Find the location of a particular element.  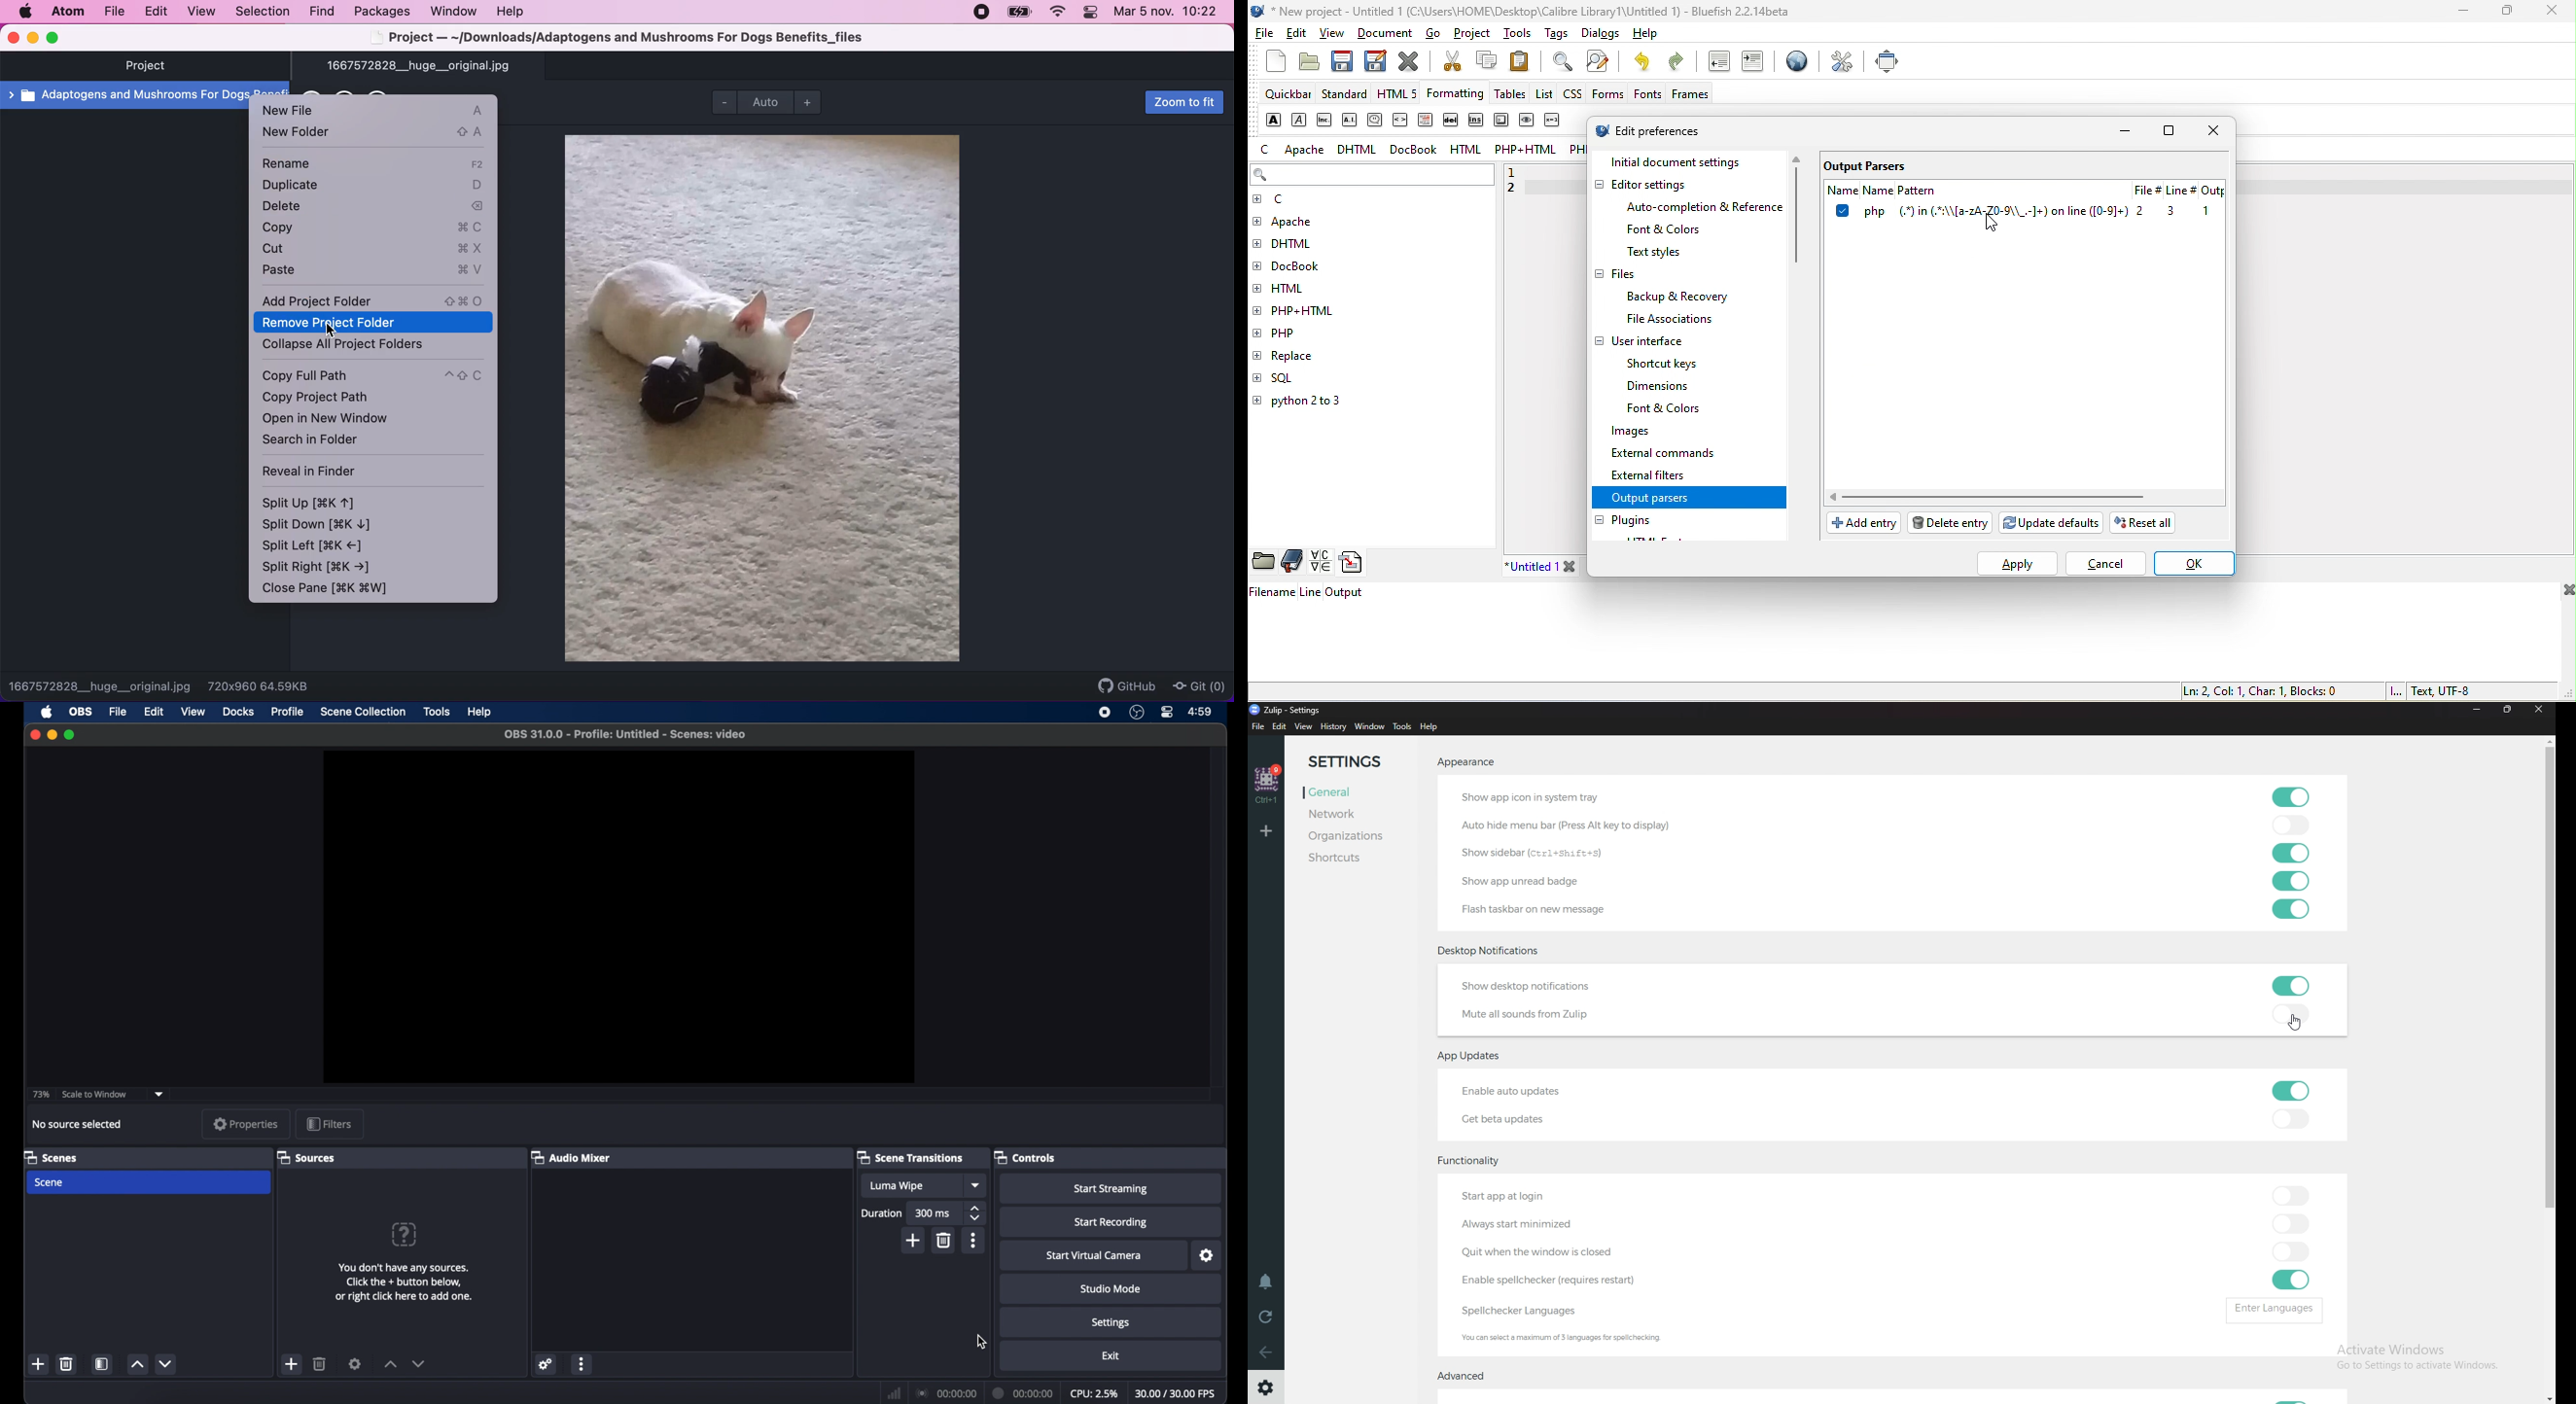

plugins is located at coordinates (1631, 521).